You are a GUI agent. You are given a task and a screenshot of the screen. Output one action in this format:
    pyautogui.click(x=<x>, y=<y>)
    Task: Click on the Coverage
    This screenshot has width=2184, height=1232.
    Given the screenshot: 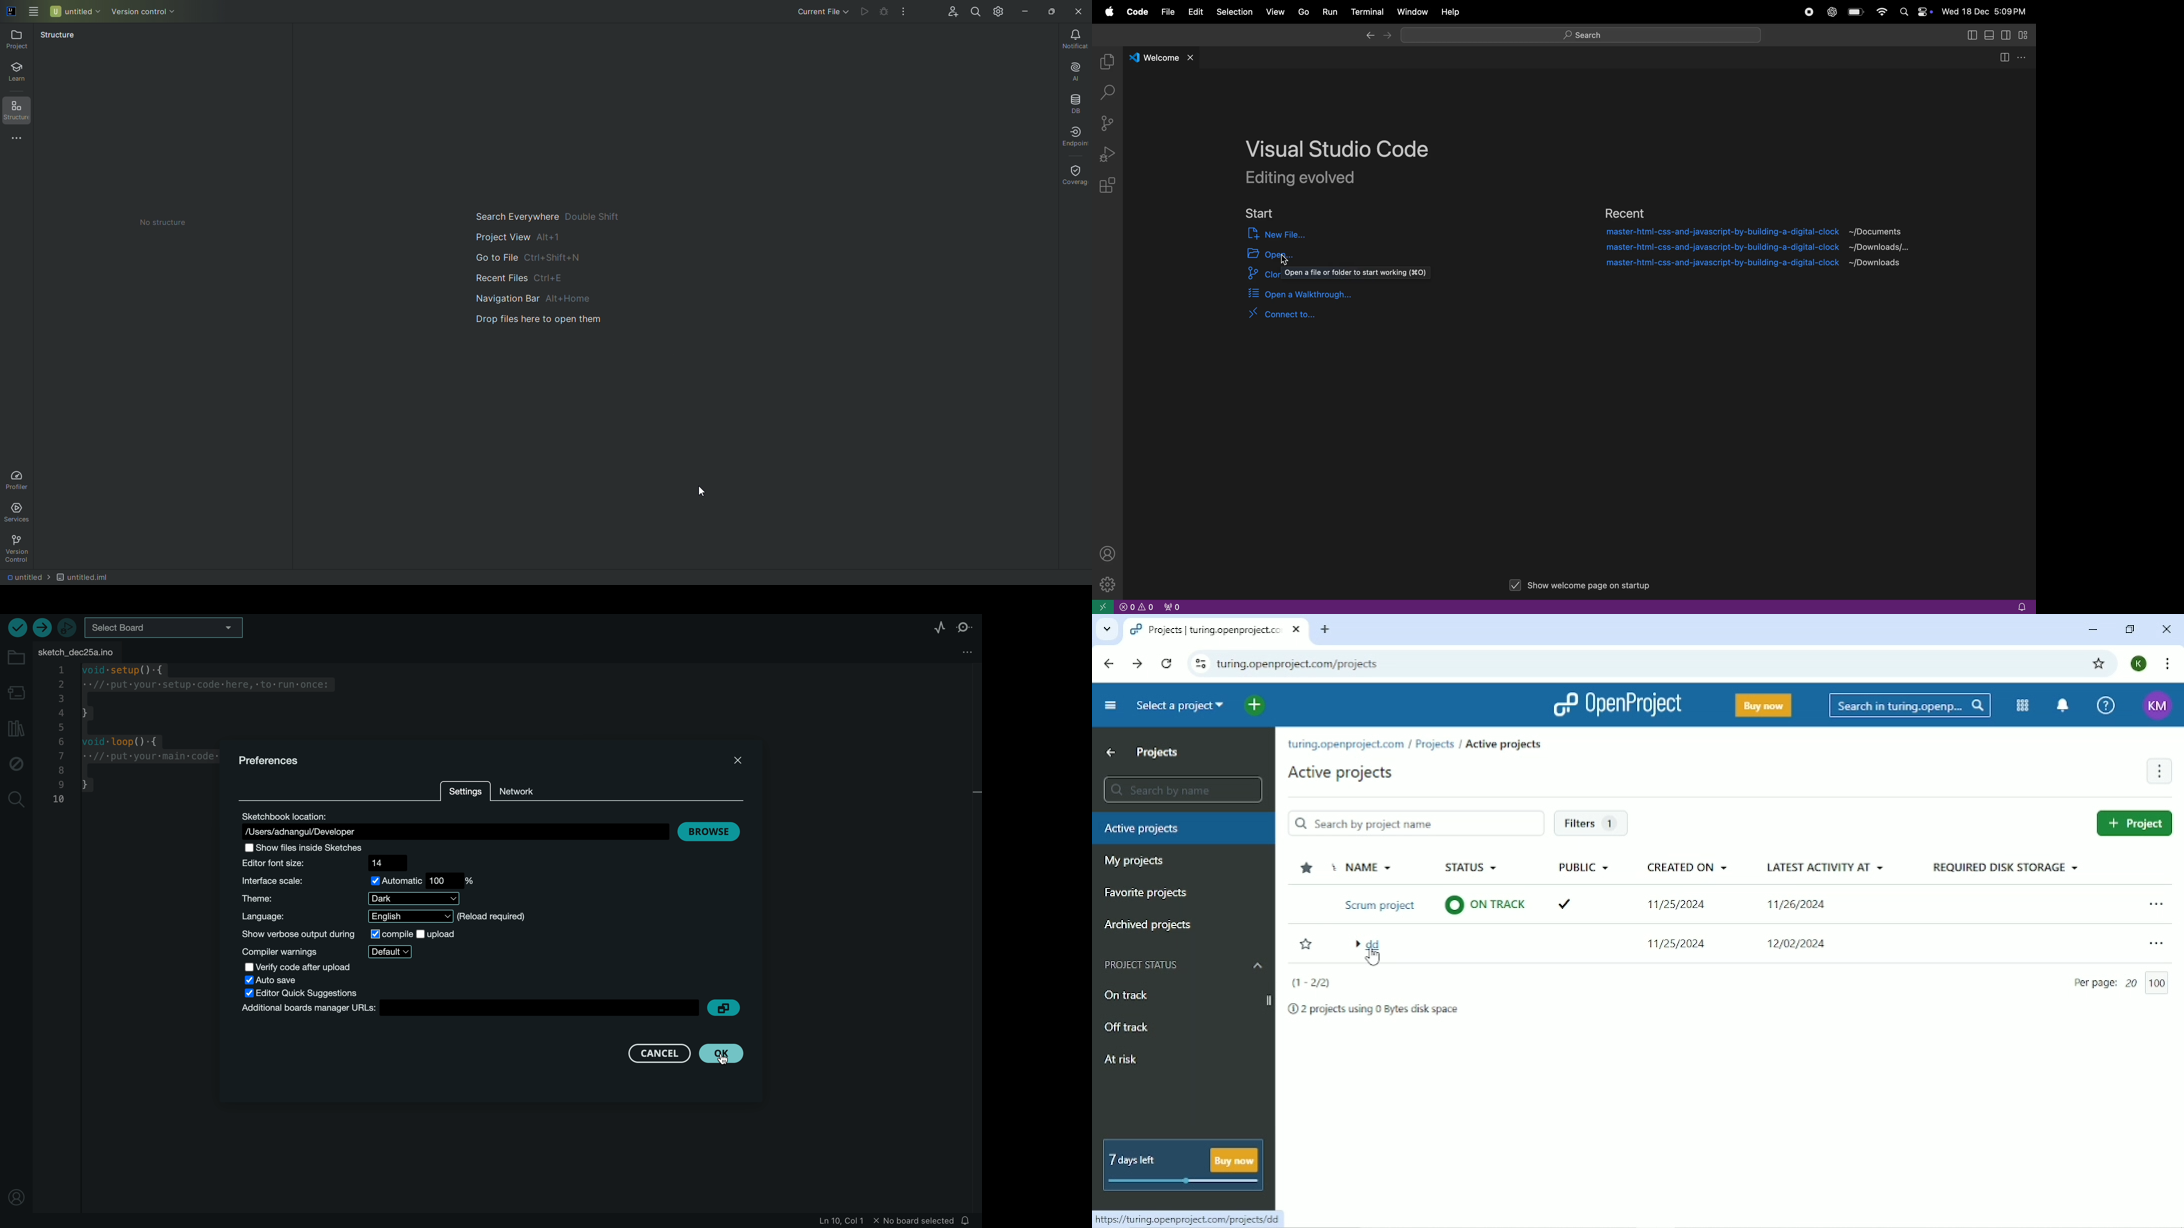 What is the action you would take?
    pyautogui.click(x=1073, y=176)
    